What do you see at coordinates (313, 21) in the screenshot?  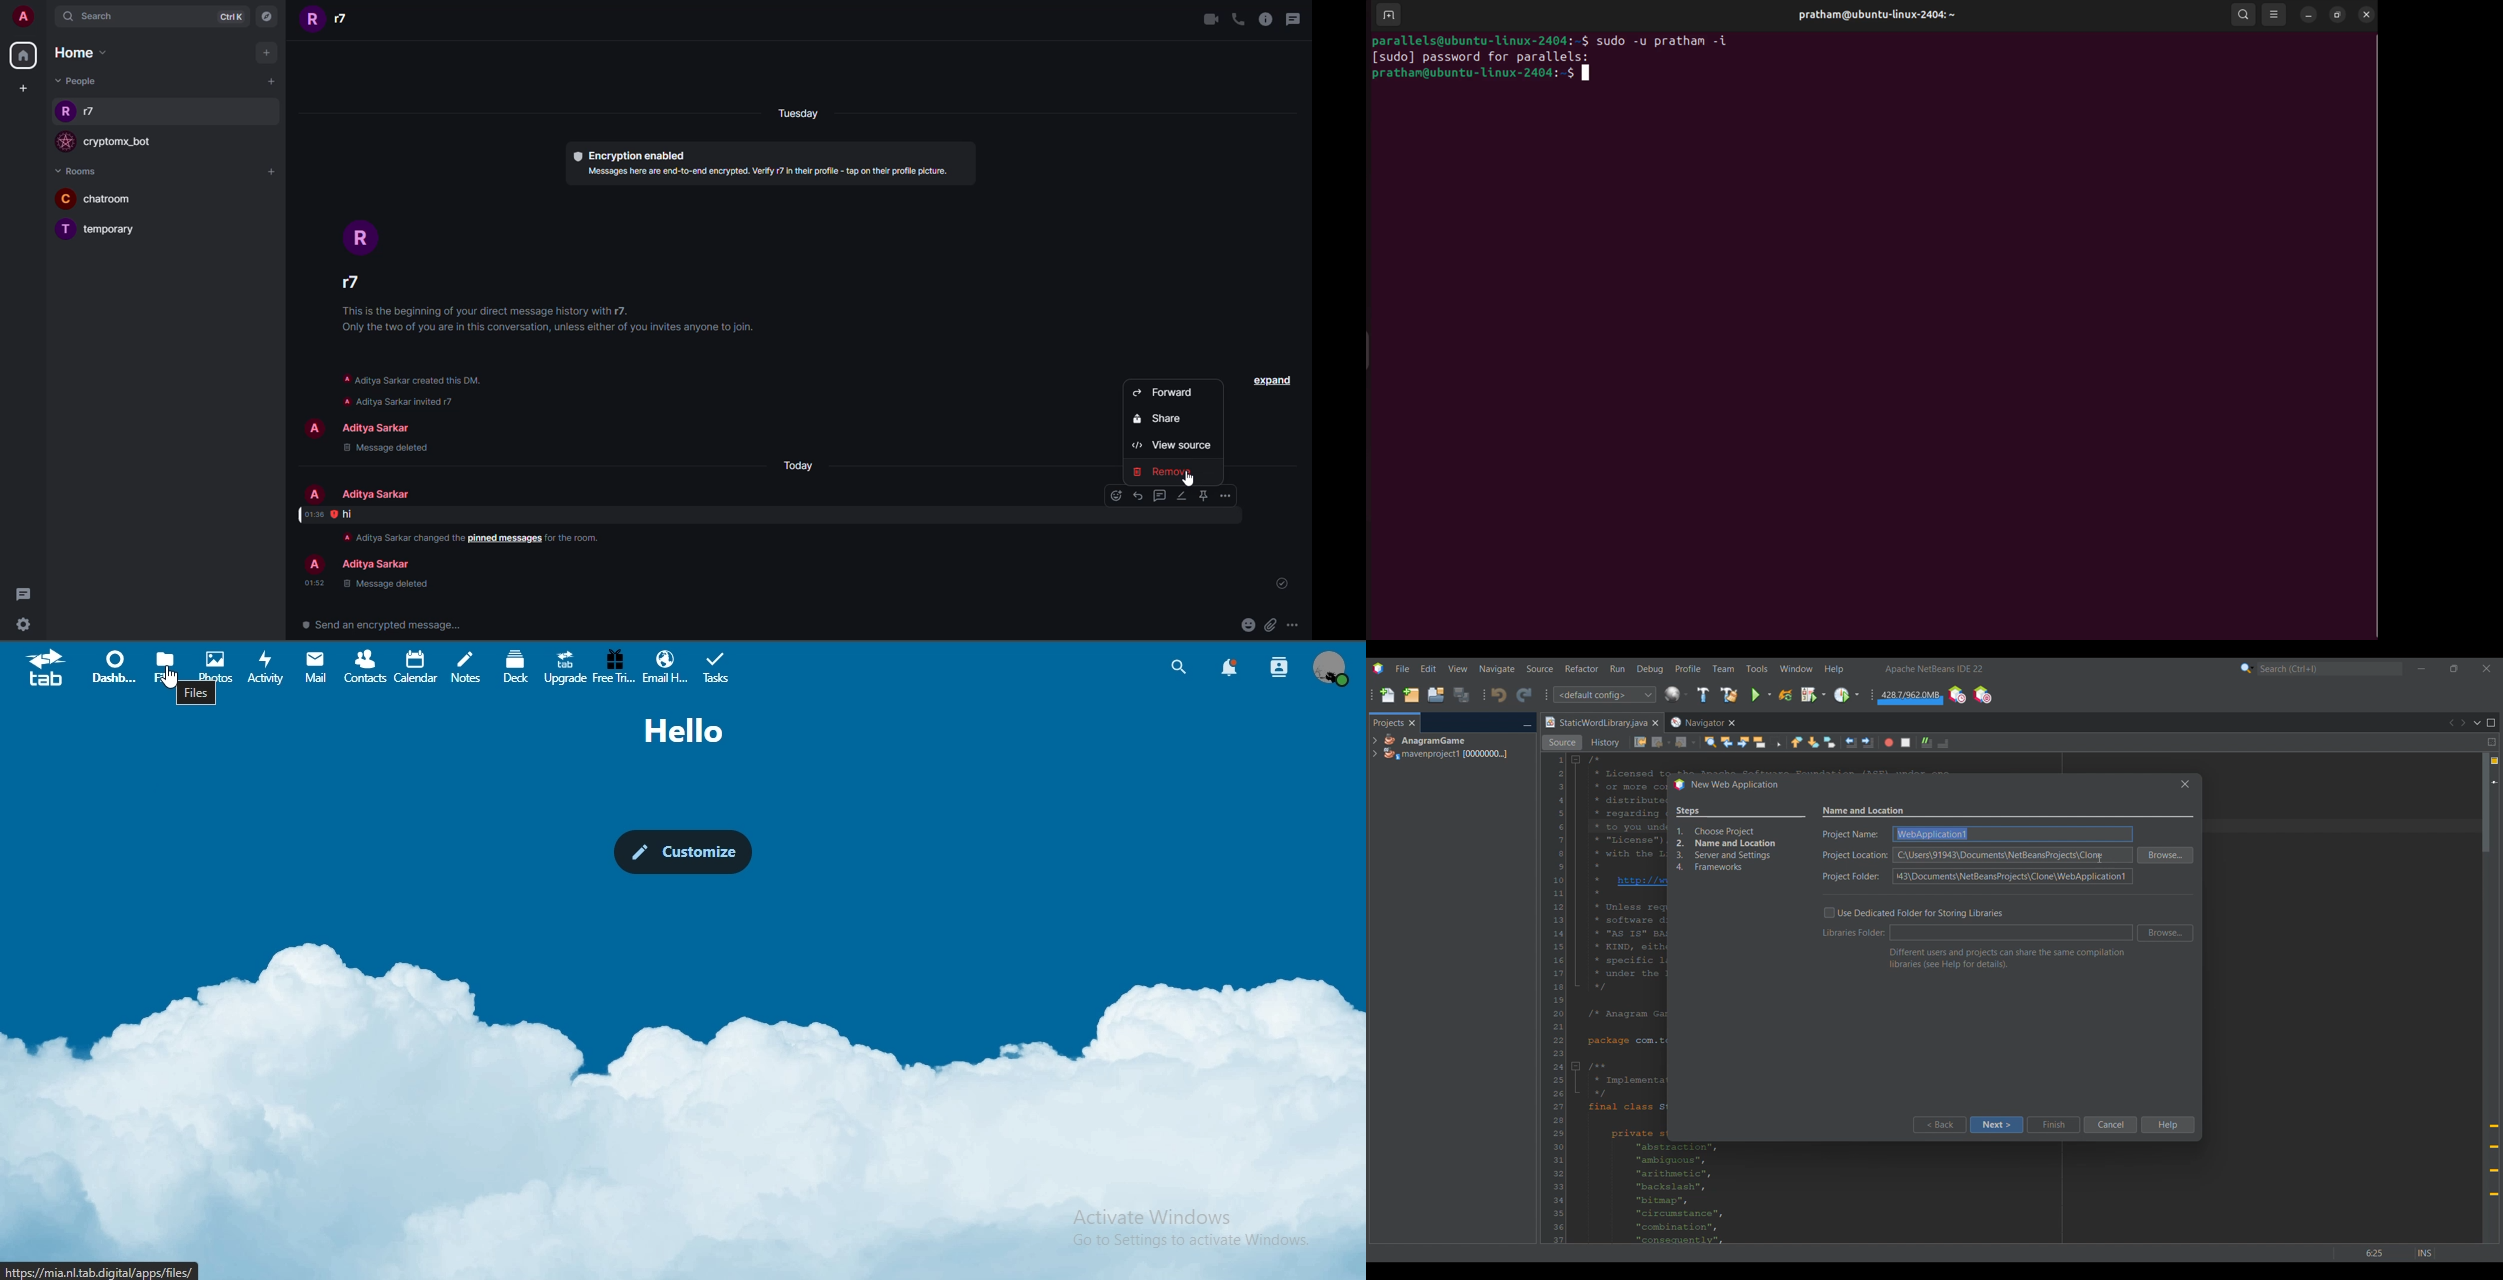 I see `profile` at bounding box center [313, 21].